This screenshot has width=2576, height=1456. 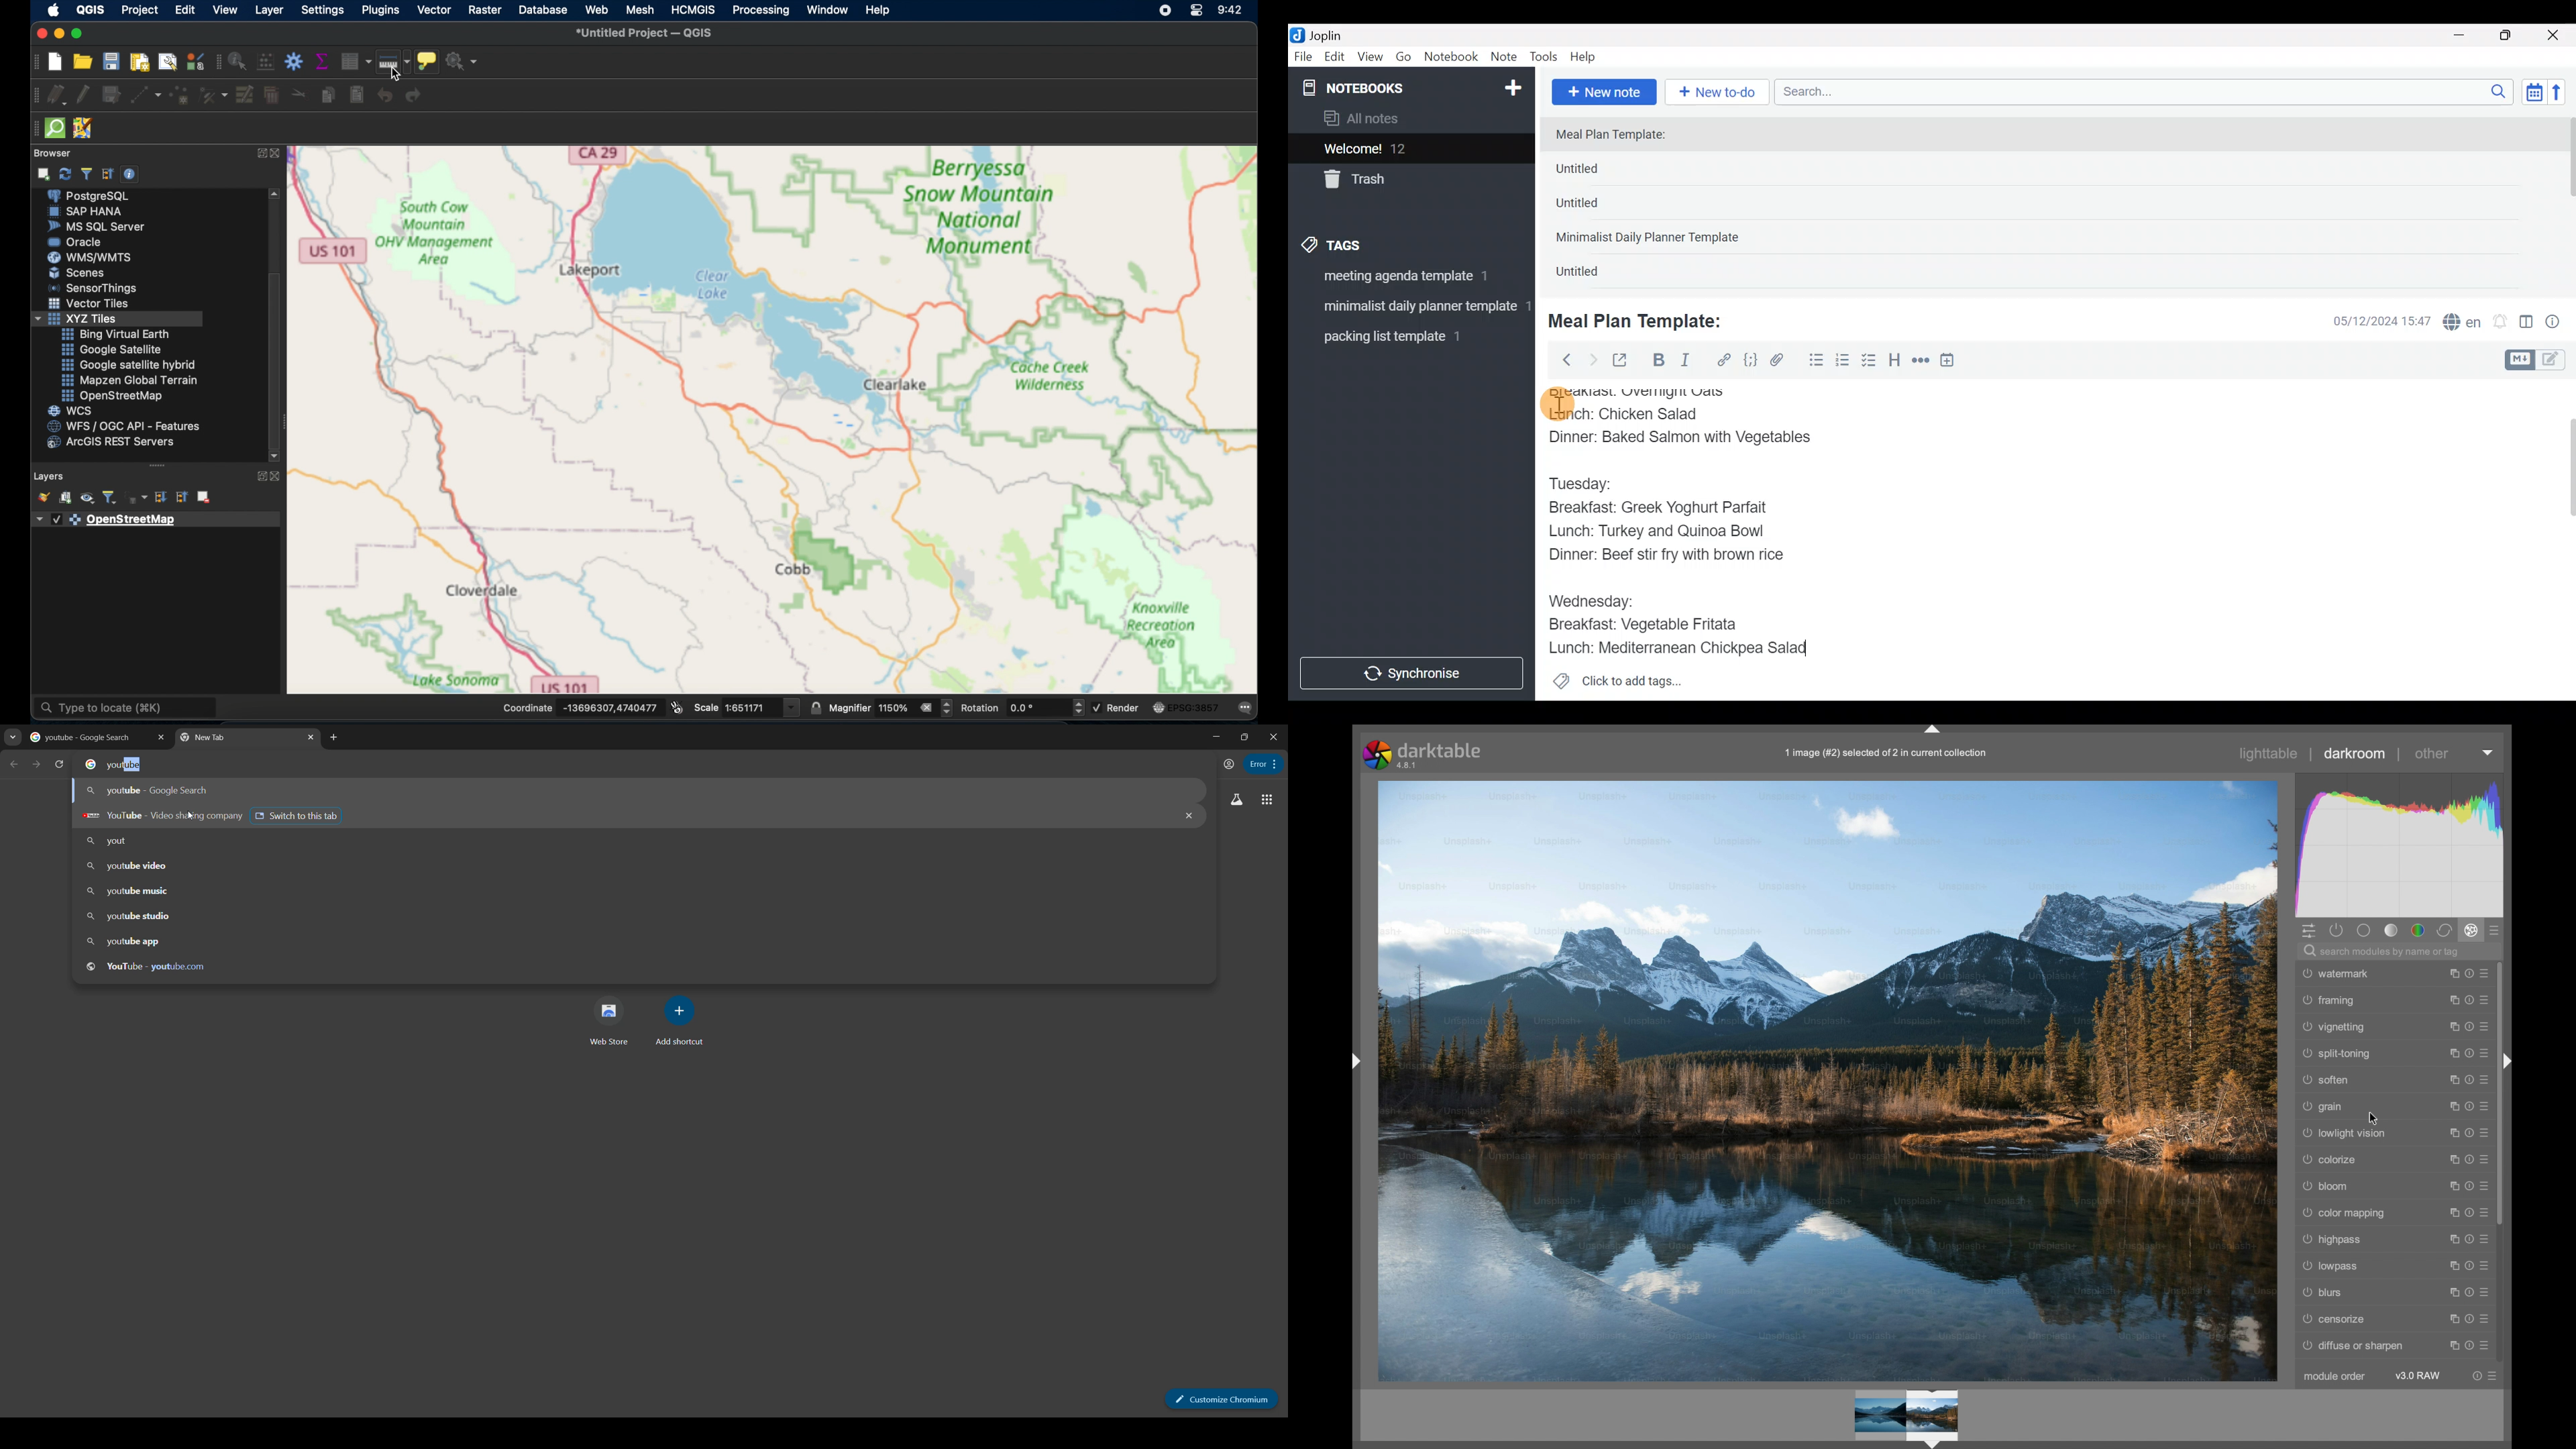 I want to click on reset parameters, so click(x=2469, y=1026).